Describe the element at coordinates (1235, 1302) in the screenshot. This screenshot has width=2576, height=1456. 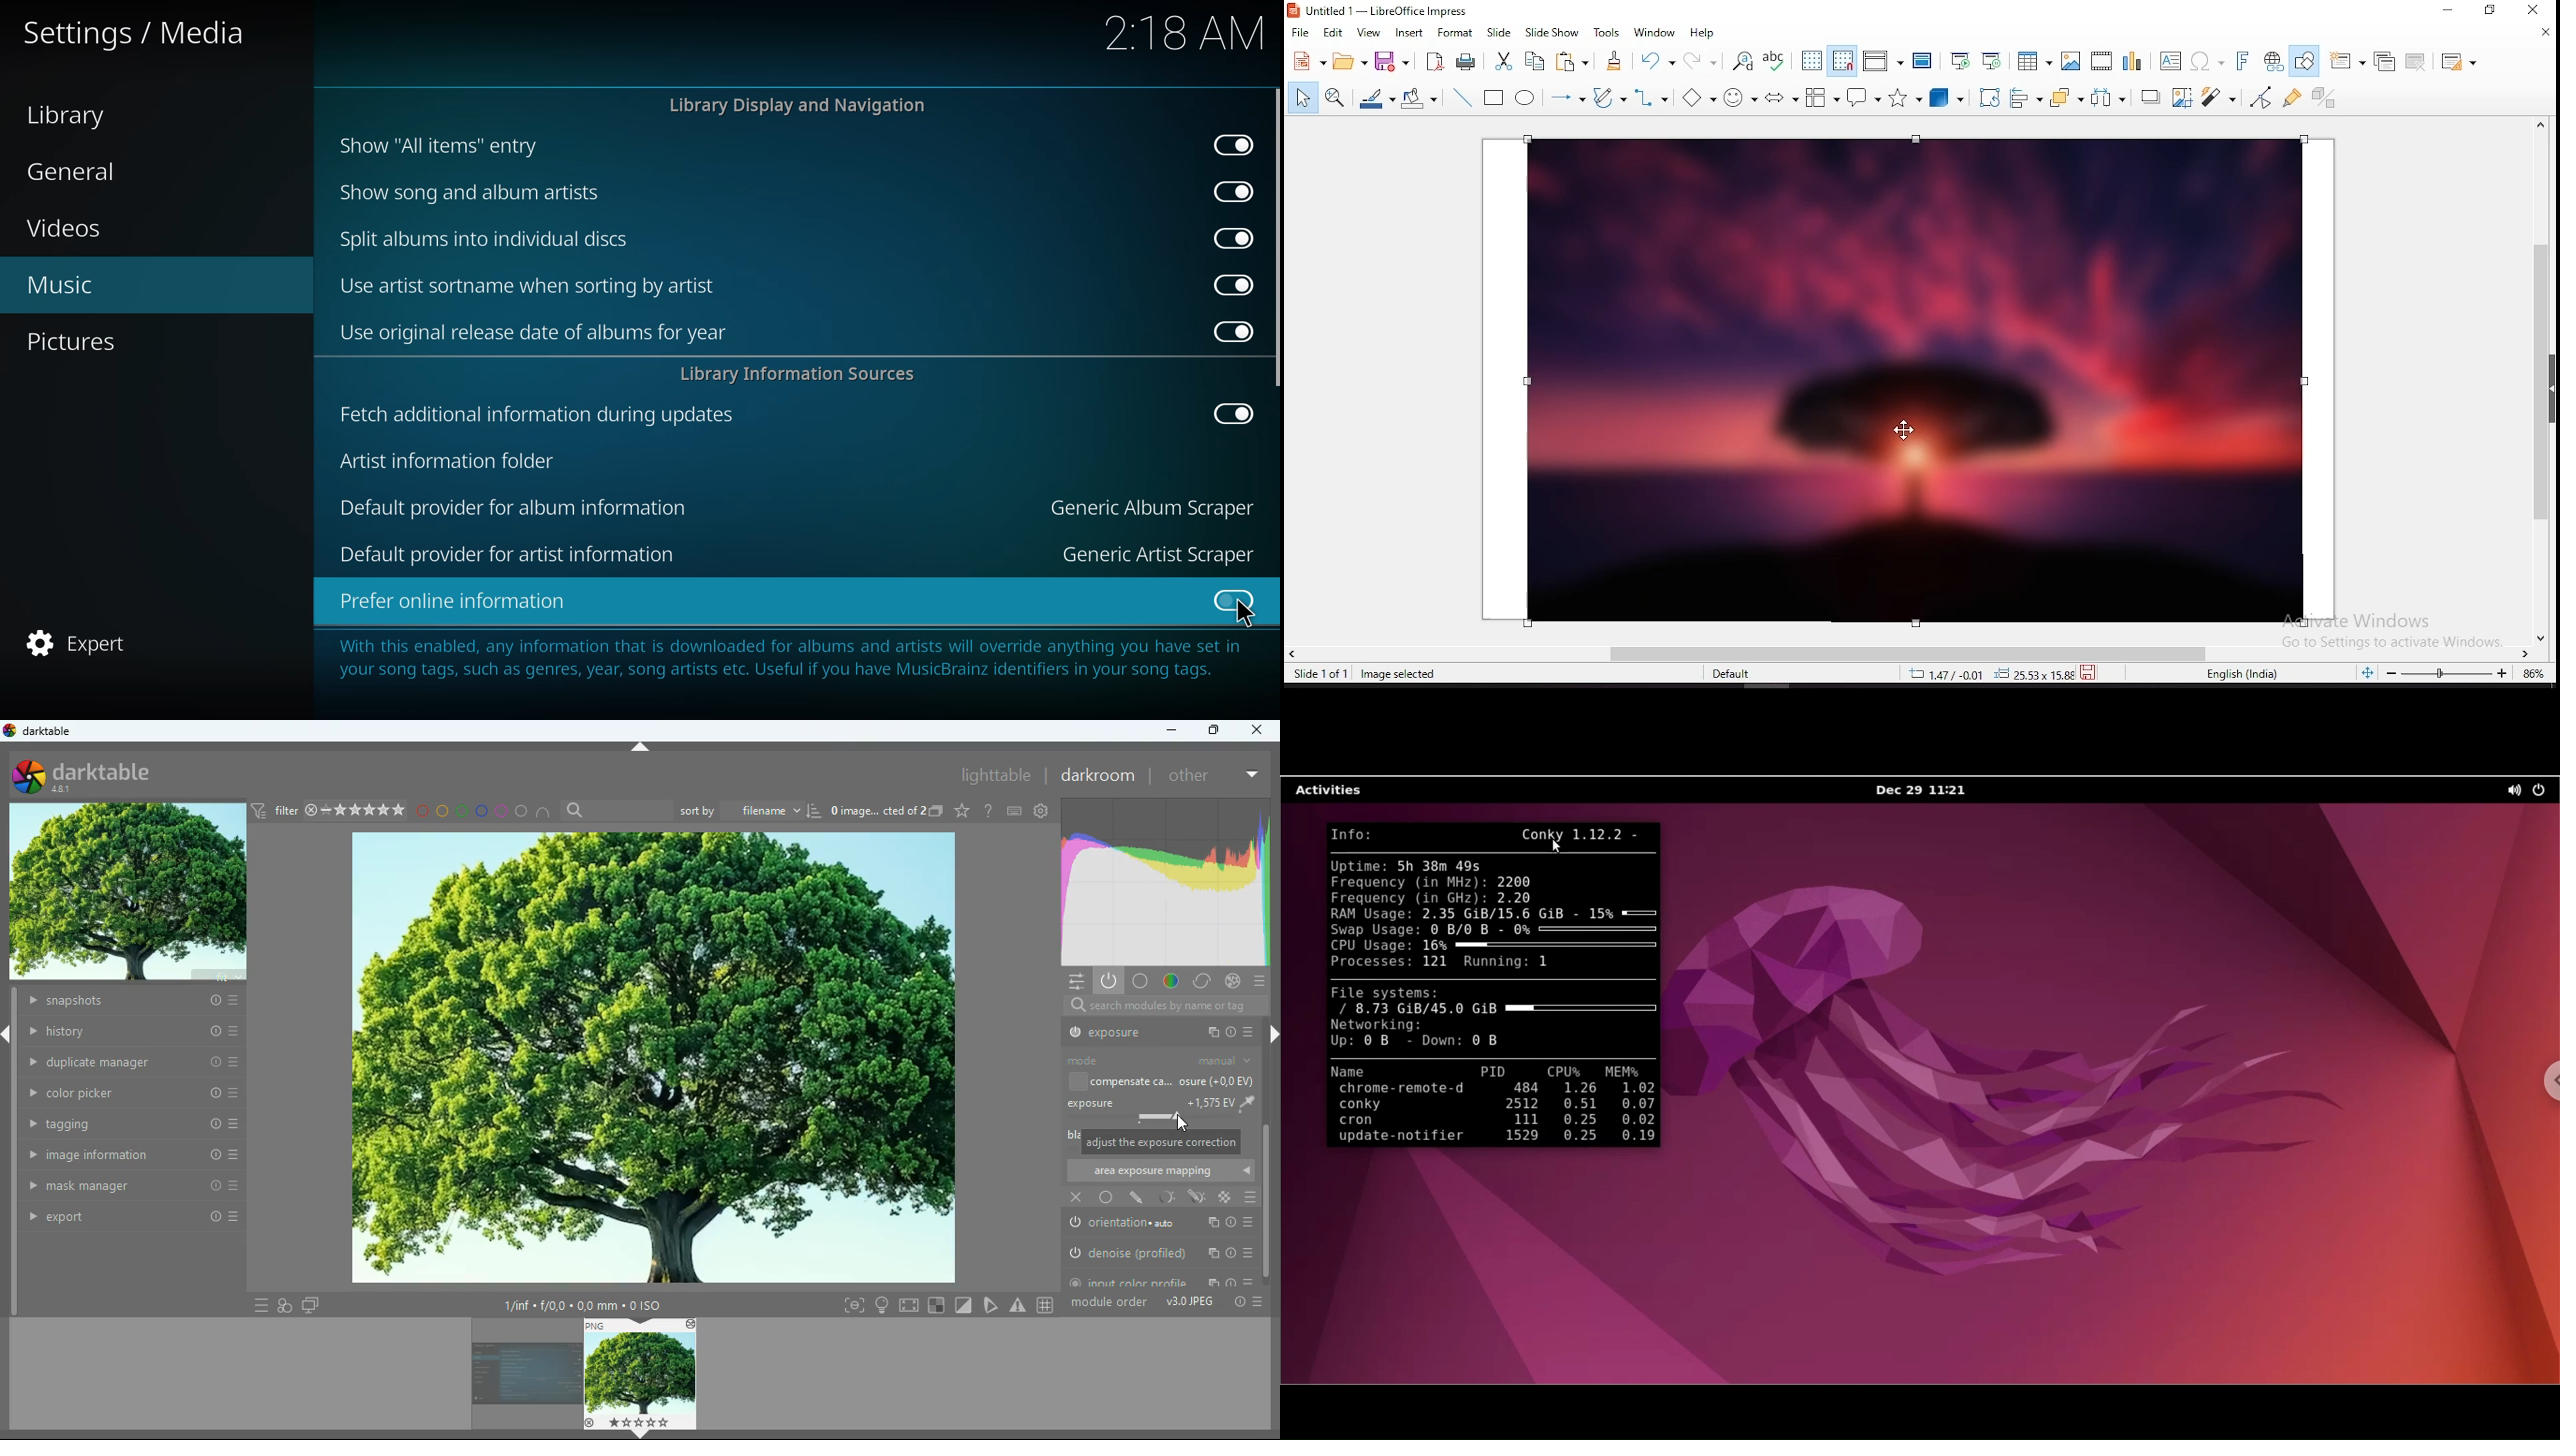
I see `info` at that location.